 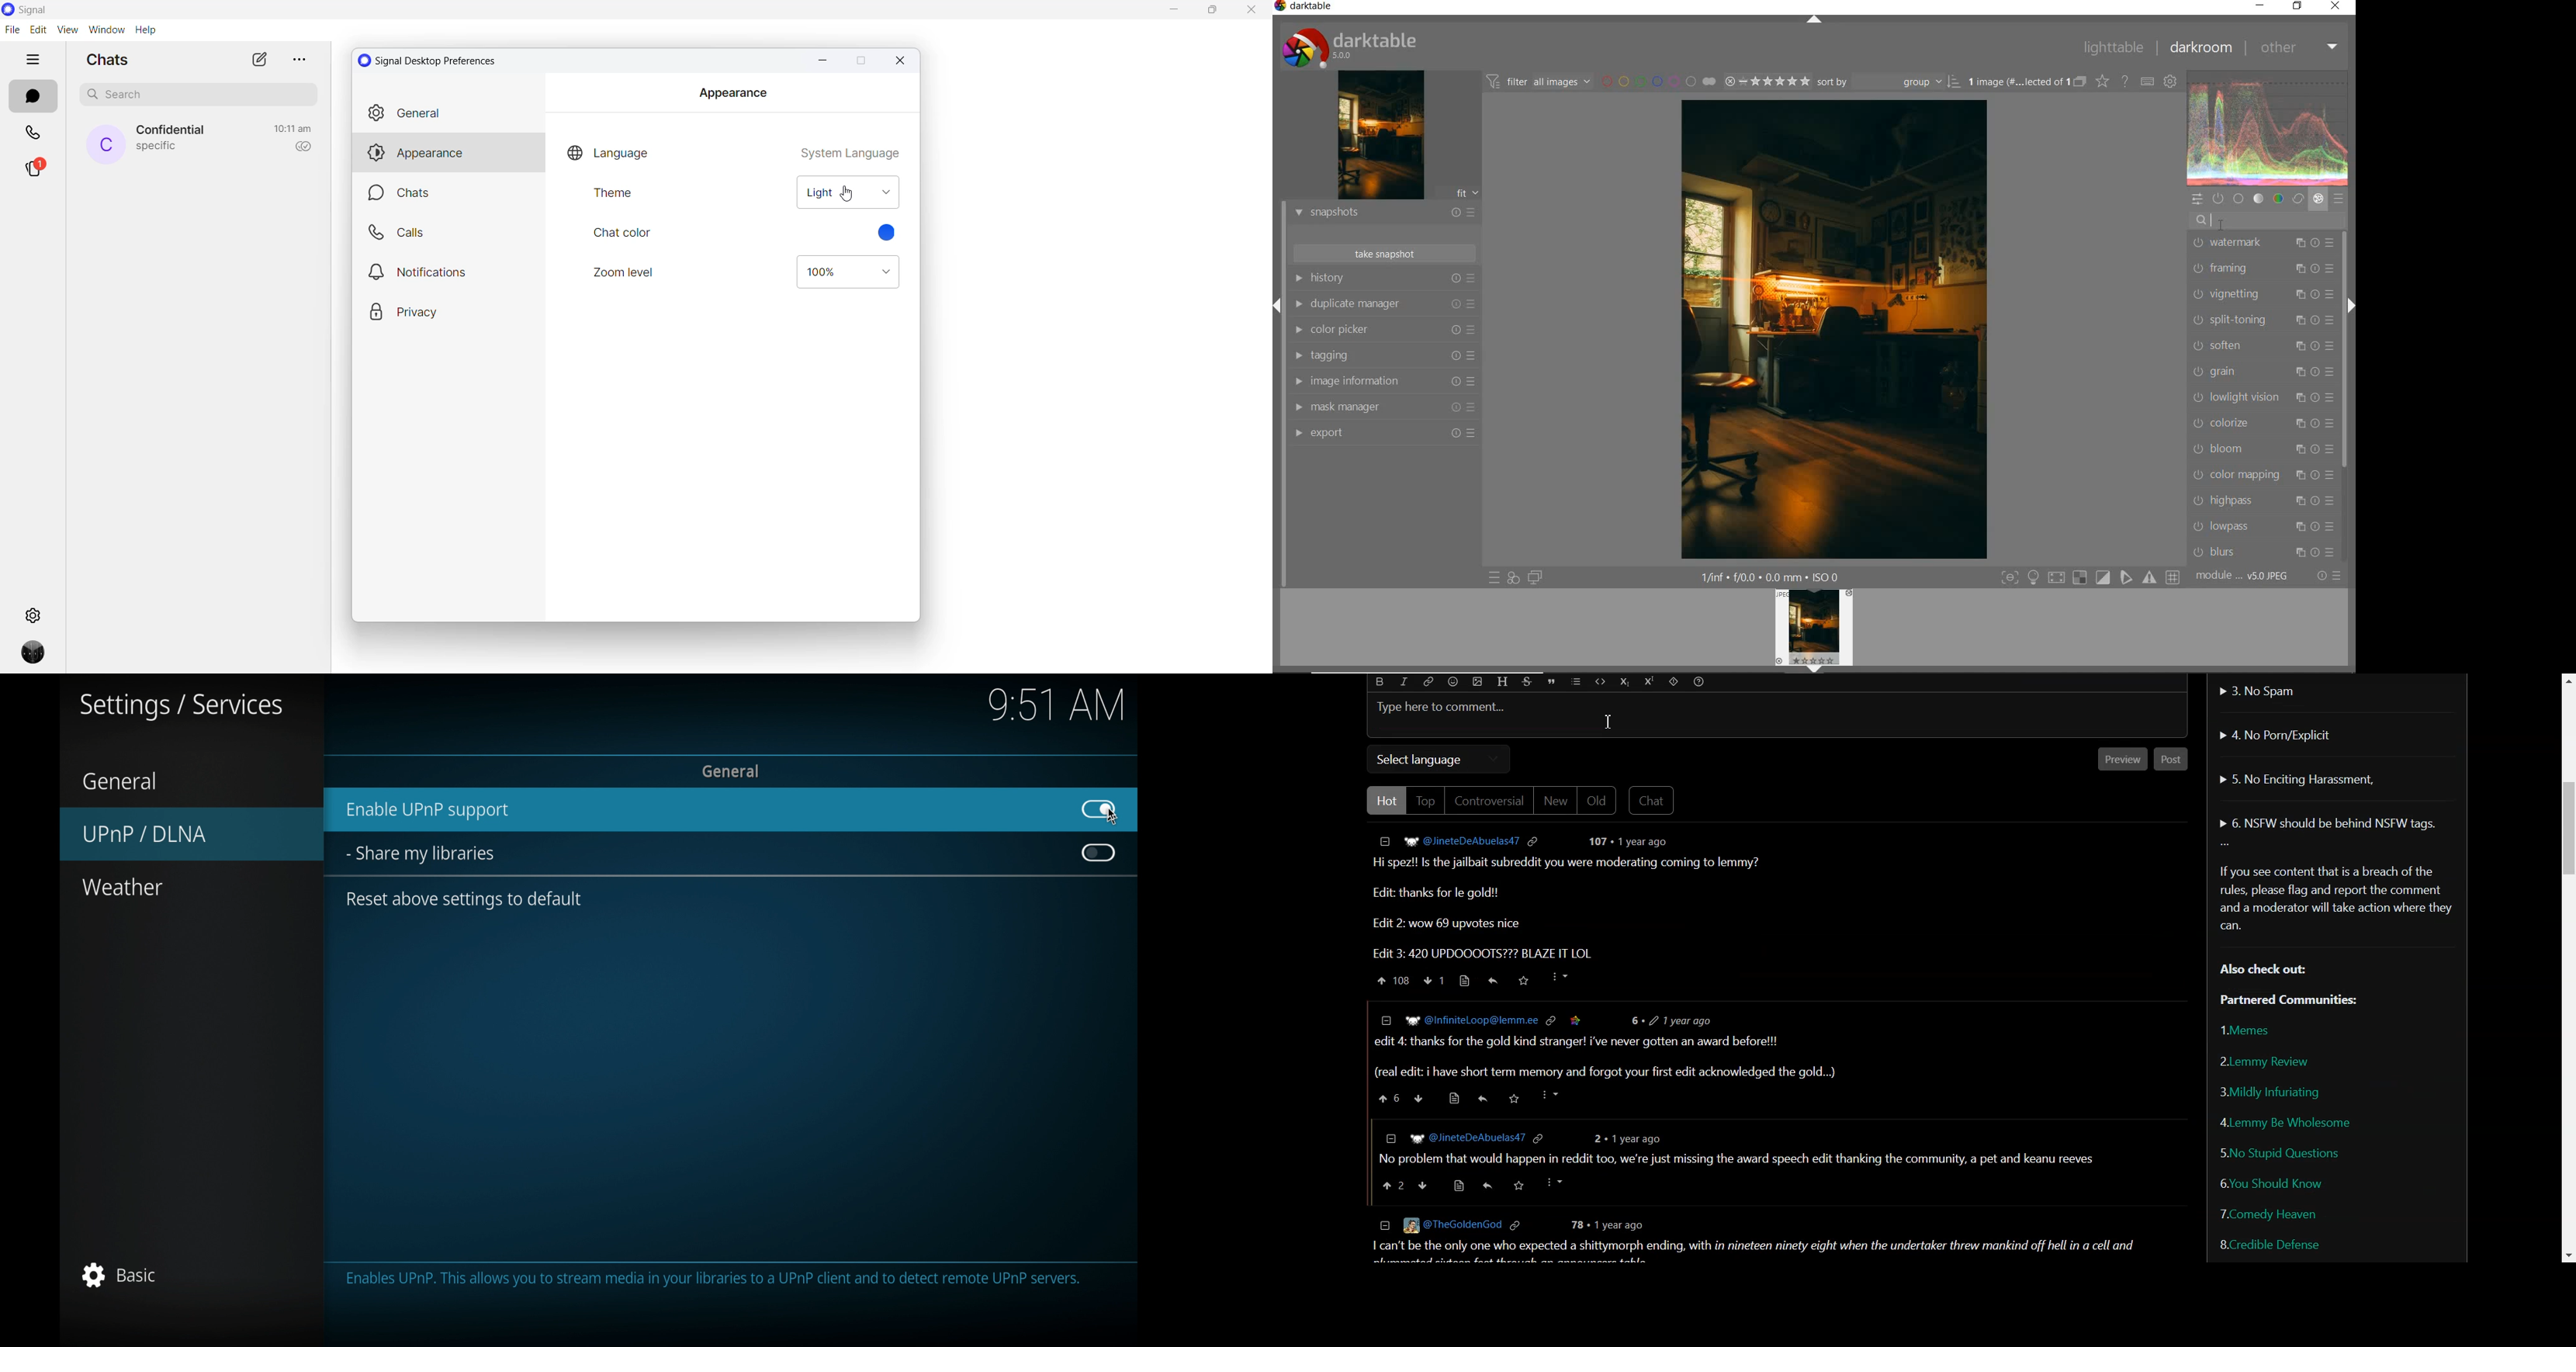 I want to click on set keyboard shortcuts, so click(x=2149, y=83).